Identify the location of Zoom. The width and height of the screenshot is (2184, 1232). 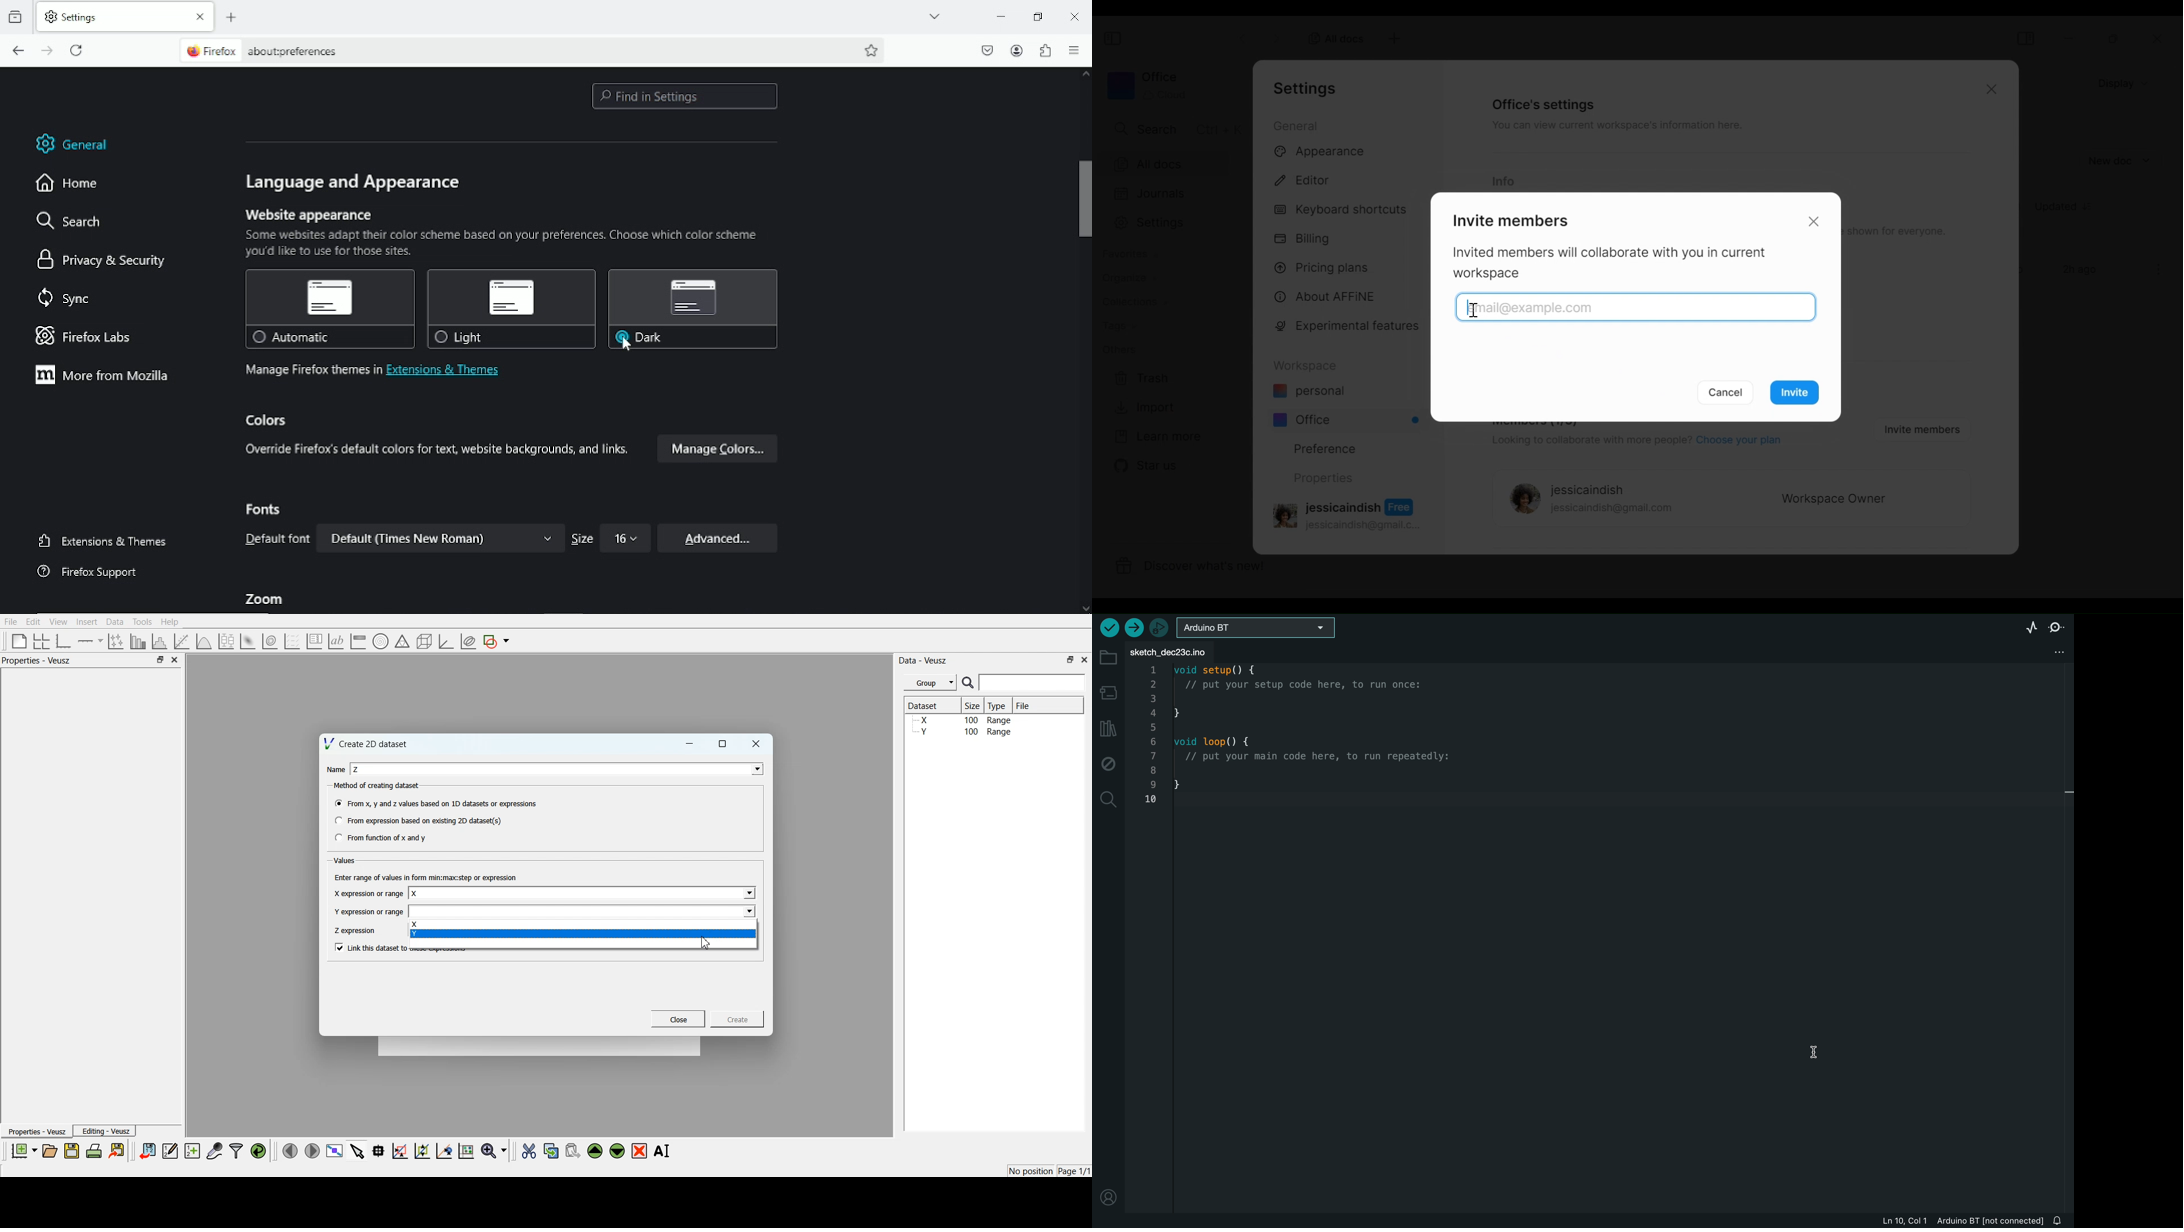
(268, 599).